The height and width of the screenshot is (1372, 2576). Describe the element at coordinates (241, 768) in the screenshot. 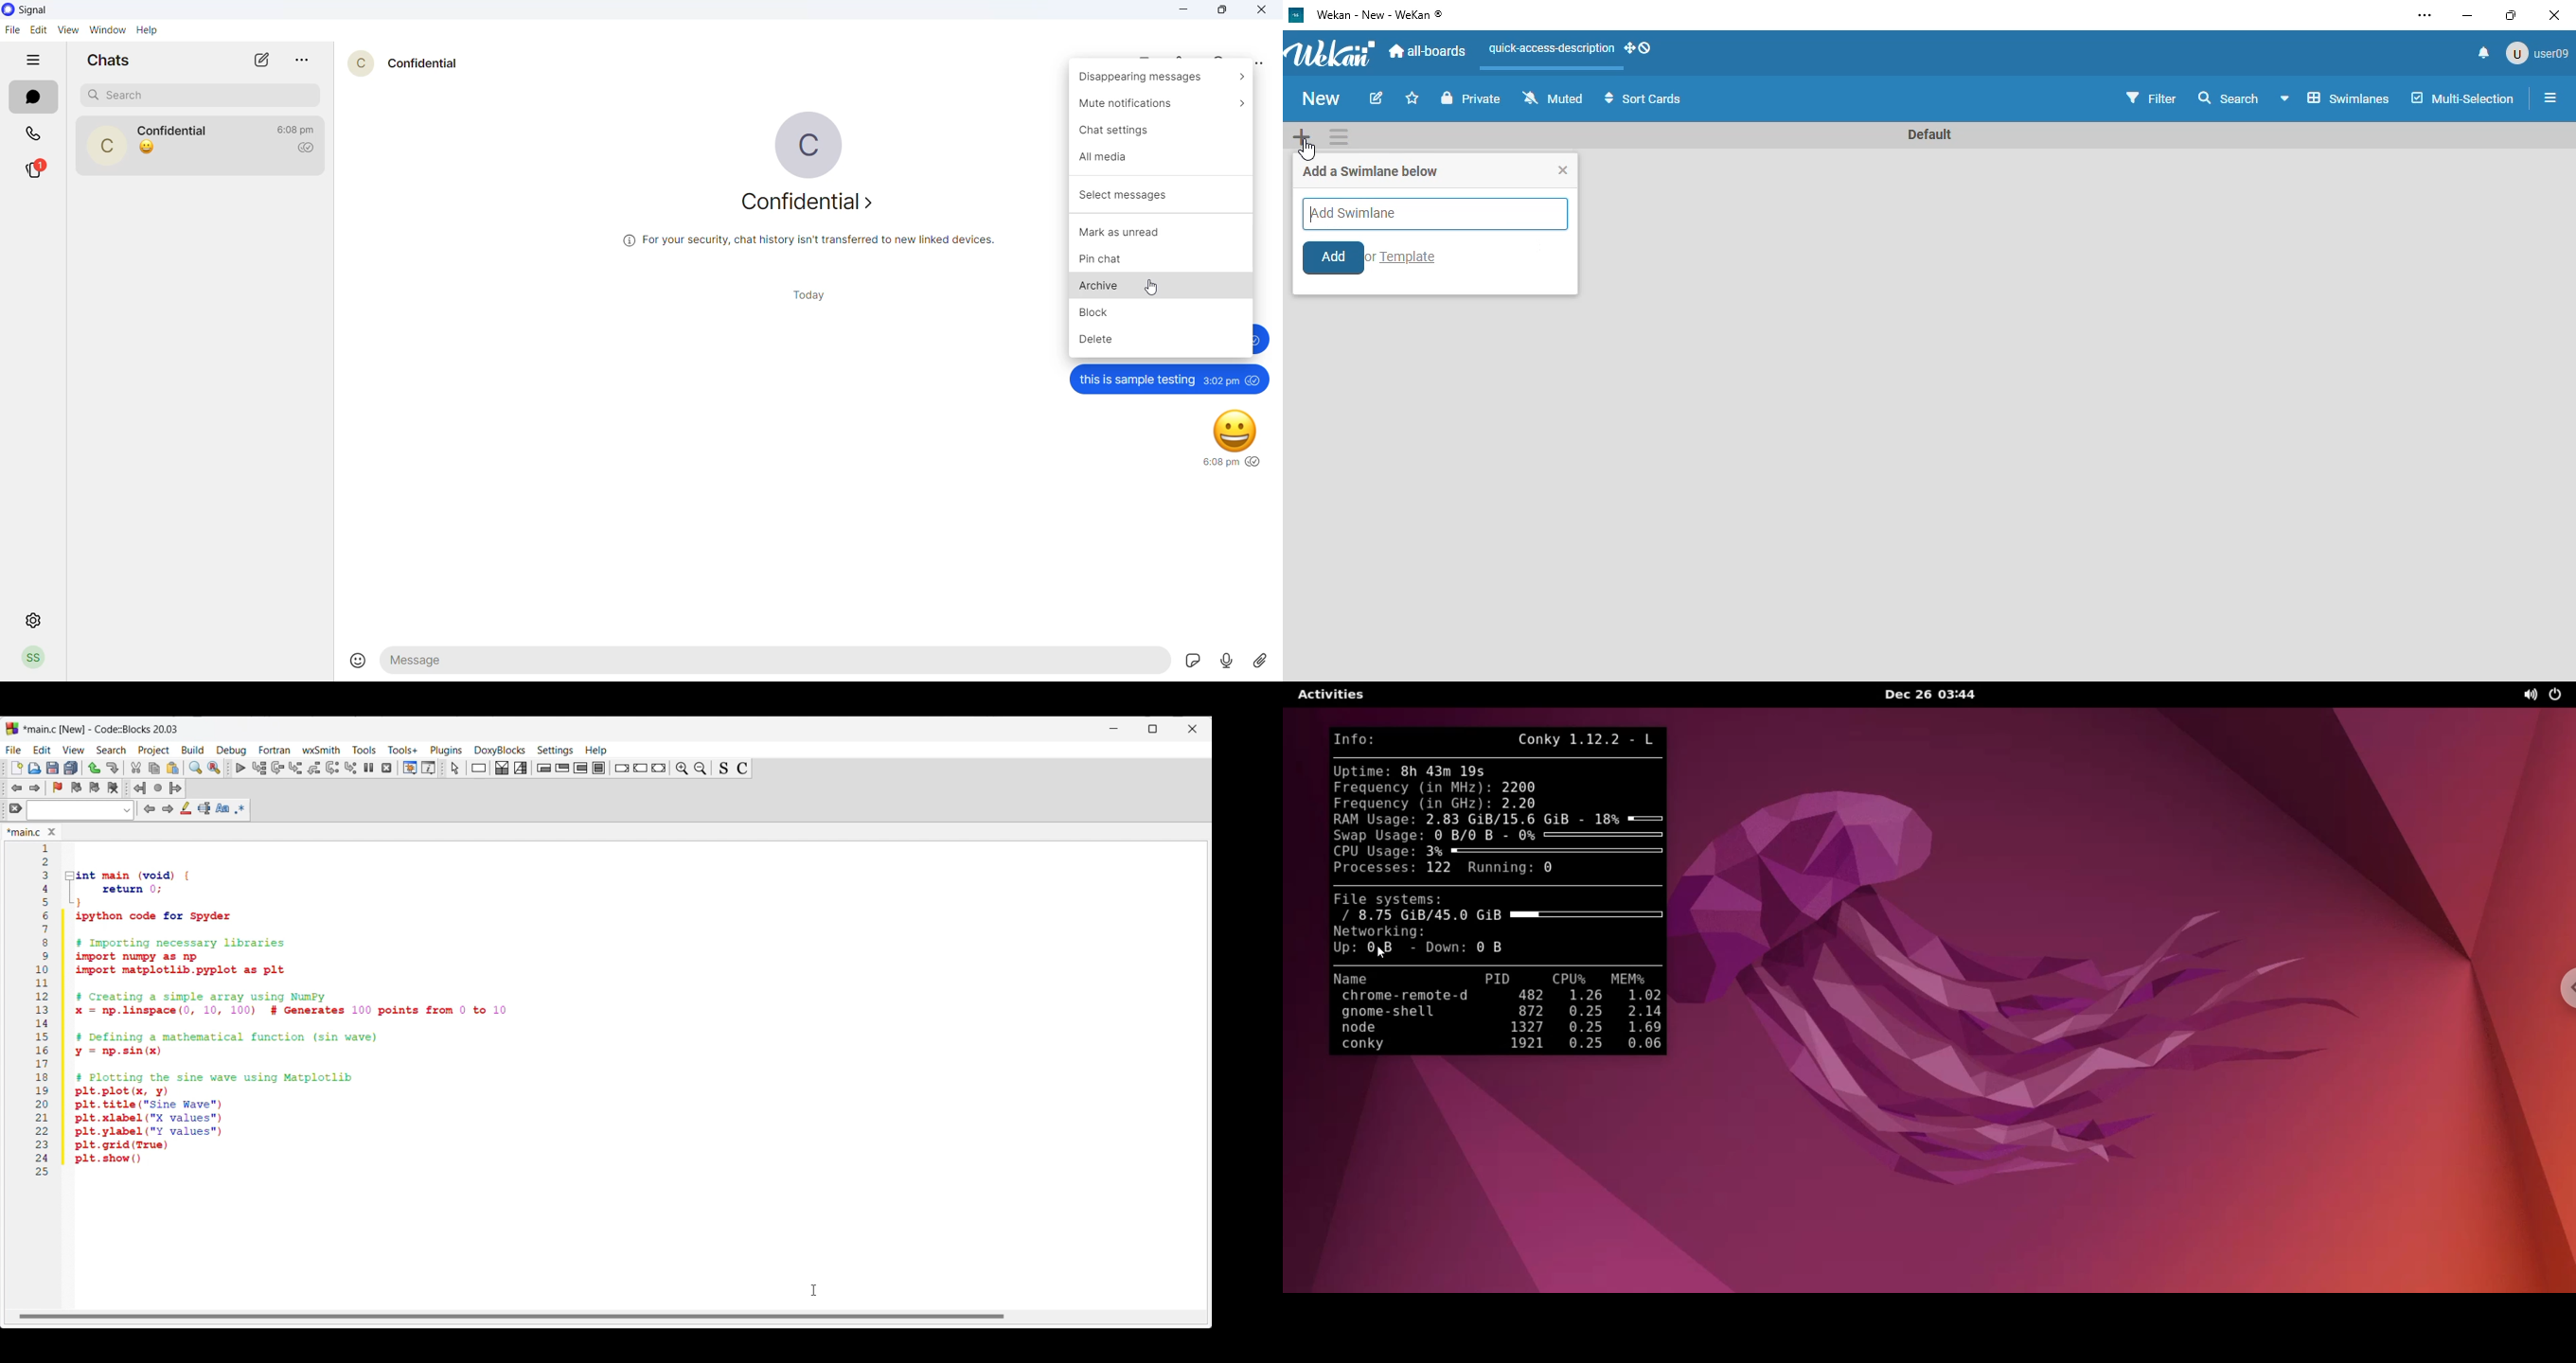

I see `Debug/Continue` at that location.